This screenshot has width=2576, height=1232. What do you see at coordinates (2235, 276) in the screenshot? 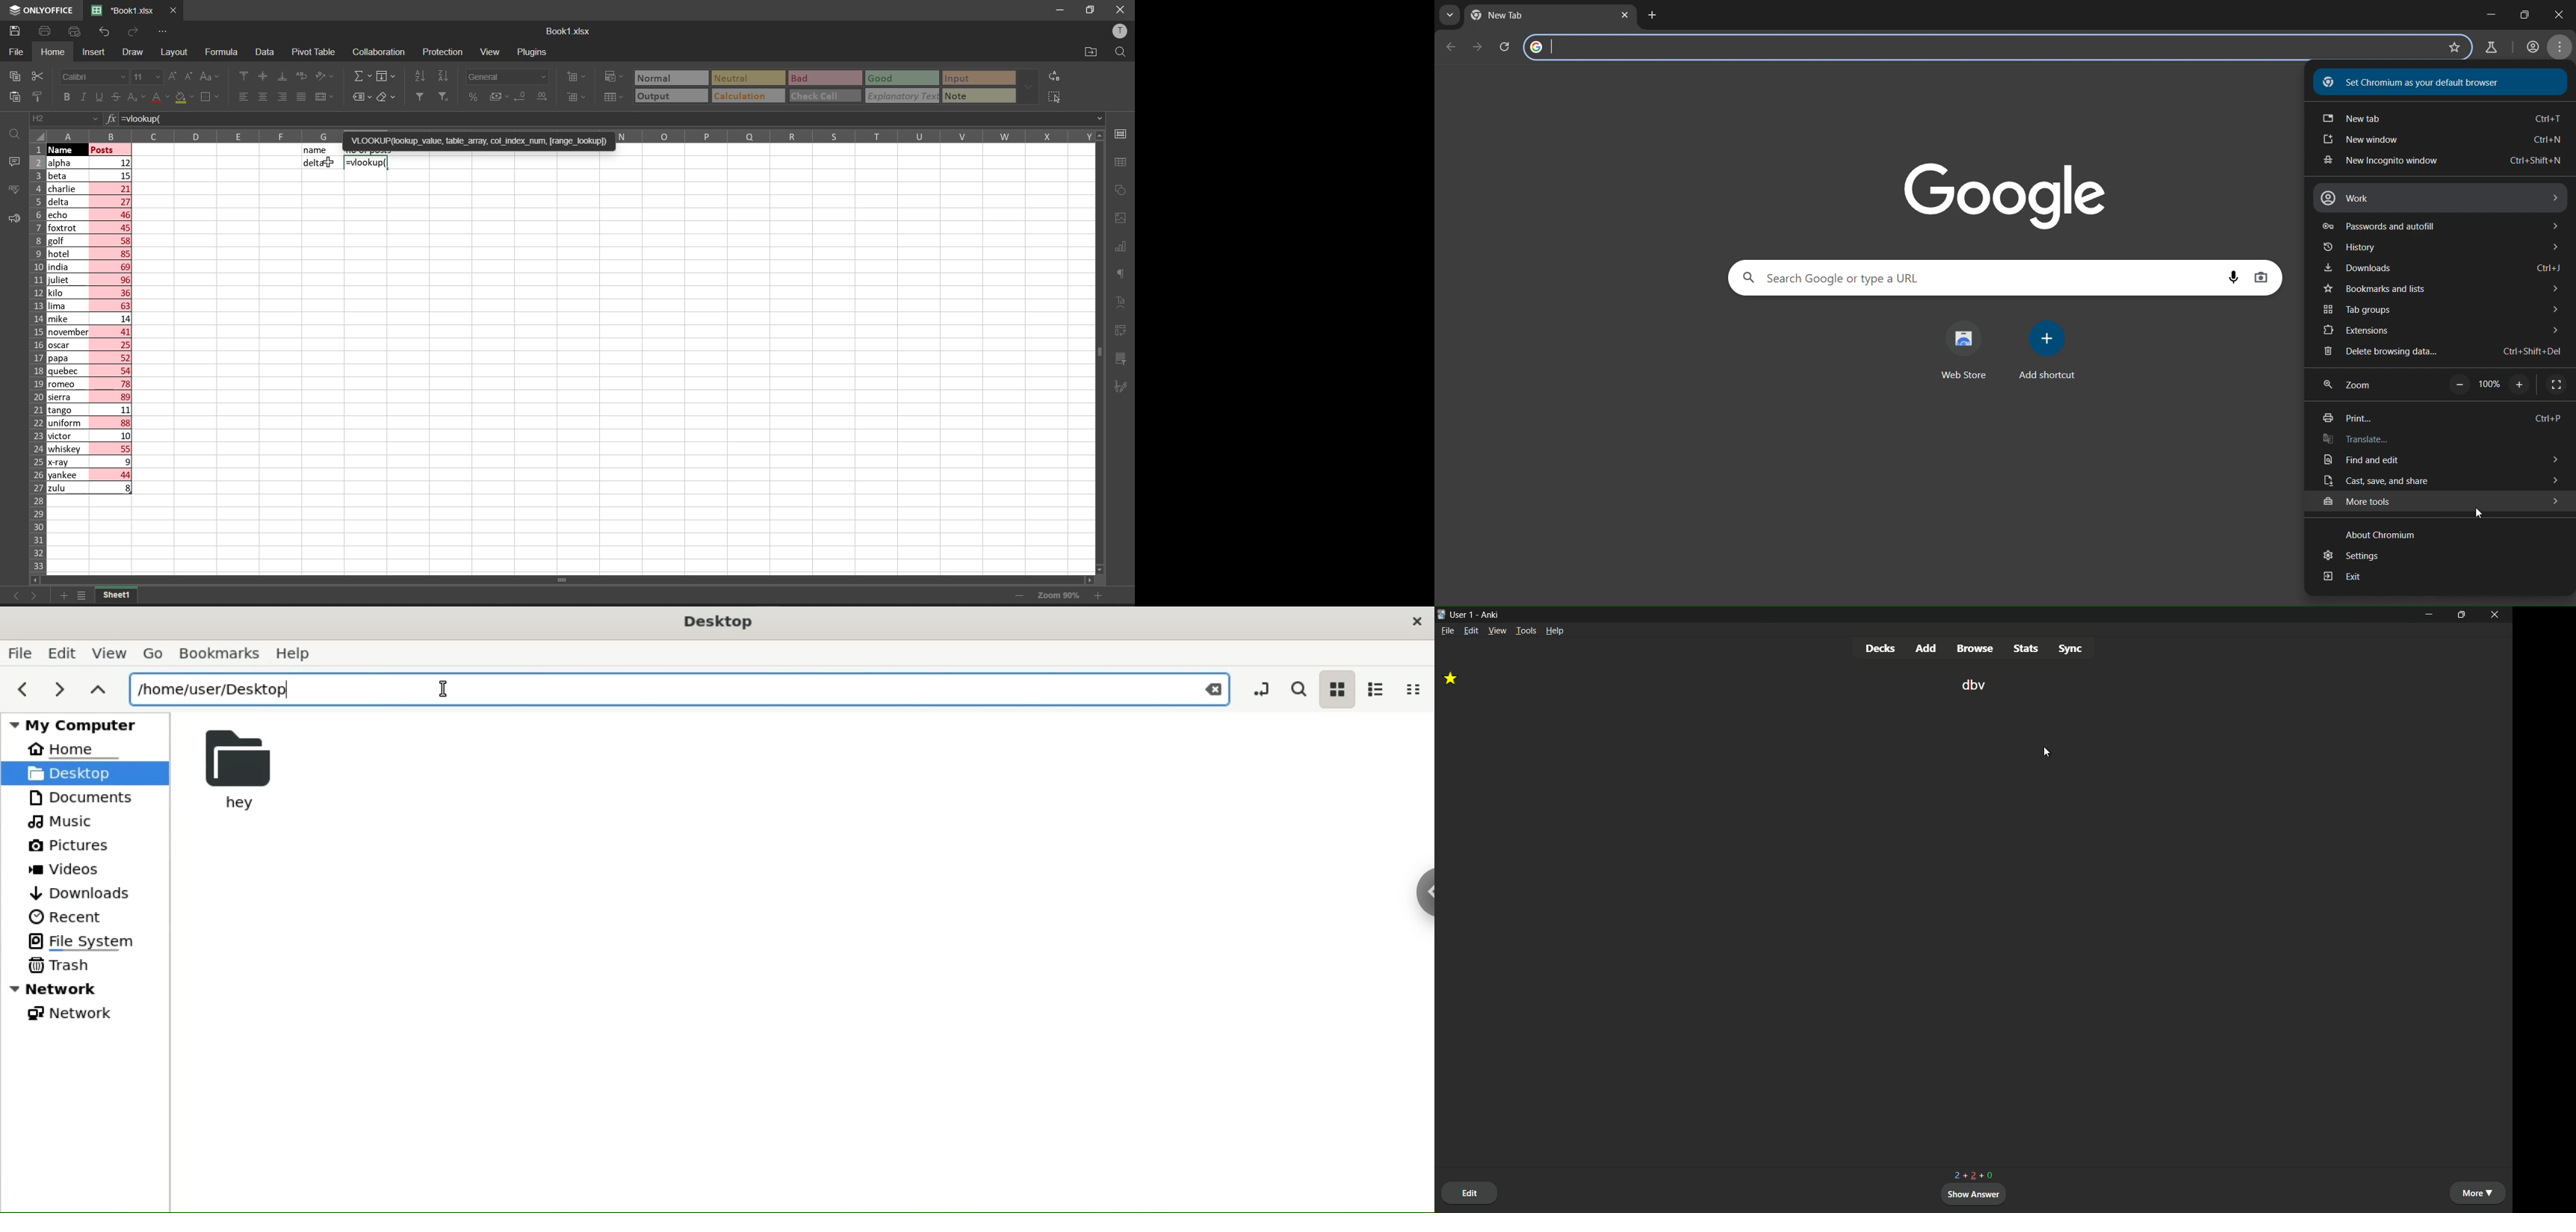
I see `voice search` at bounding box center [2235, 276].